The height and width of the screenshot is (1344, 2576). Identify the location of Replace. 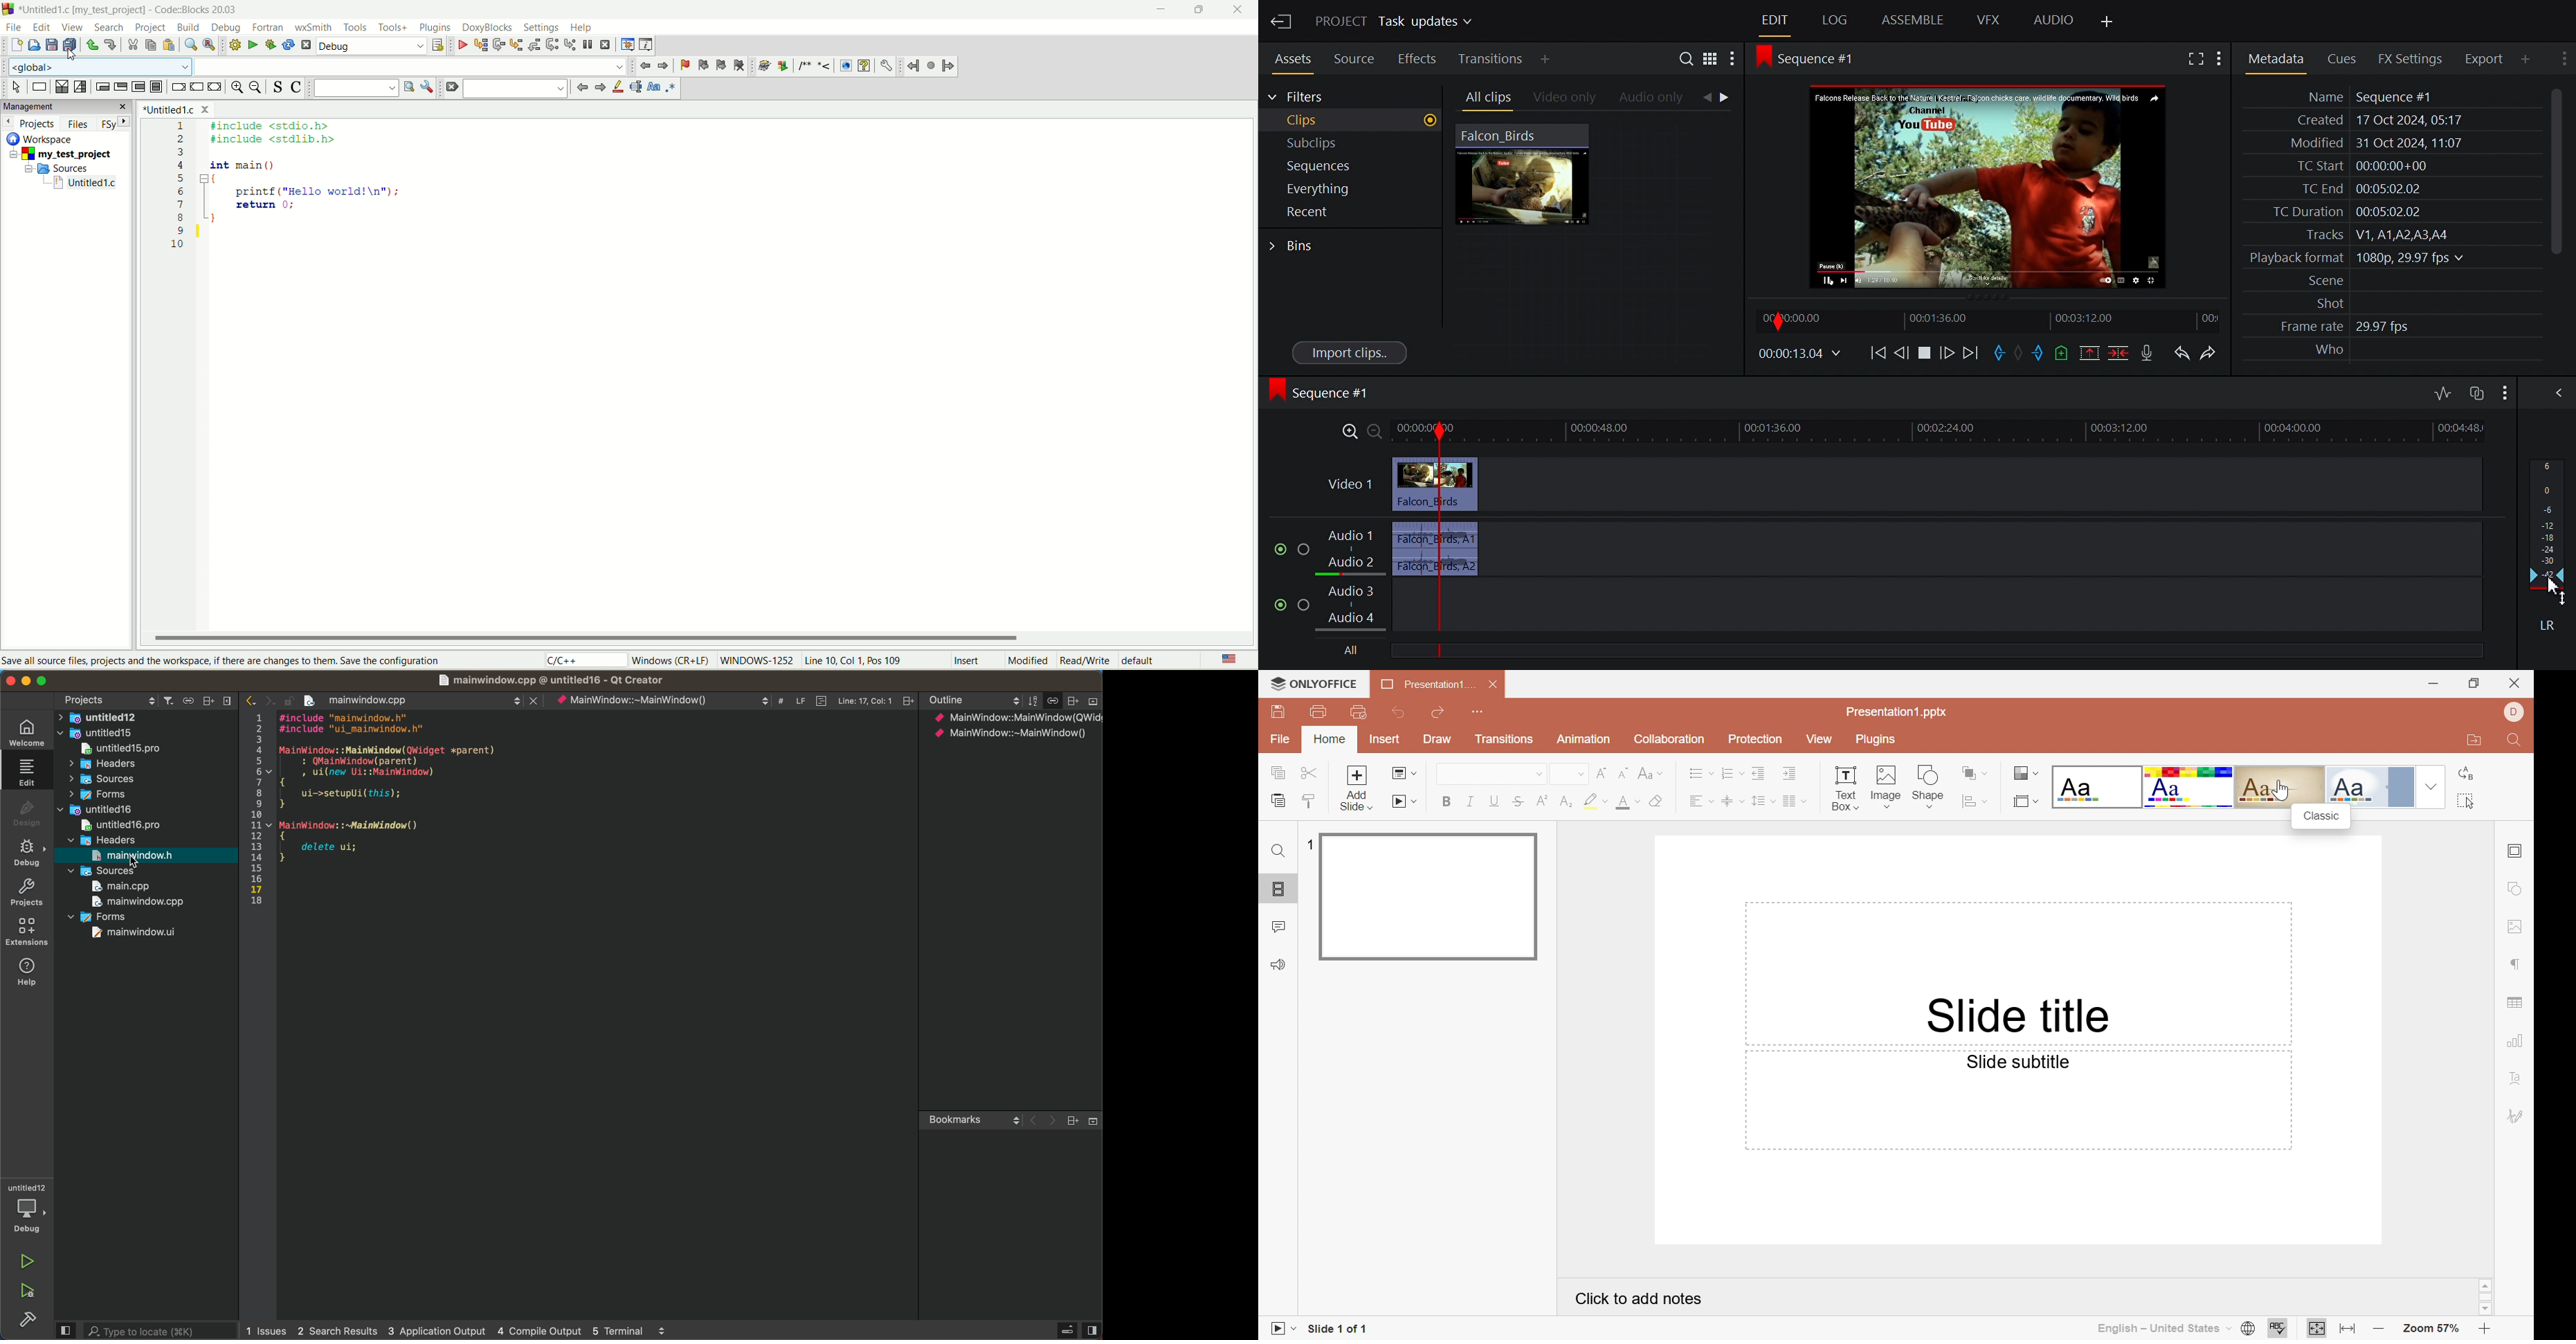
(2461, 775).